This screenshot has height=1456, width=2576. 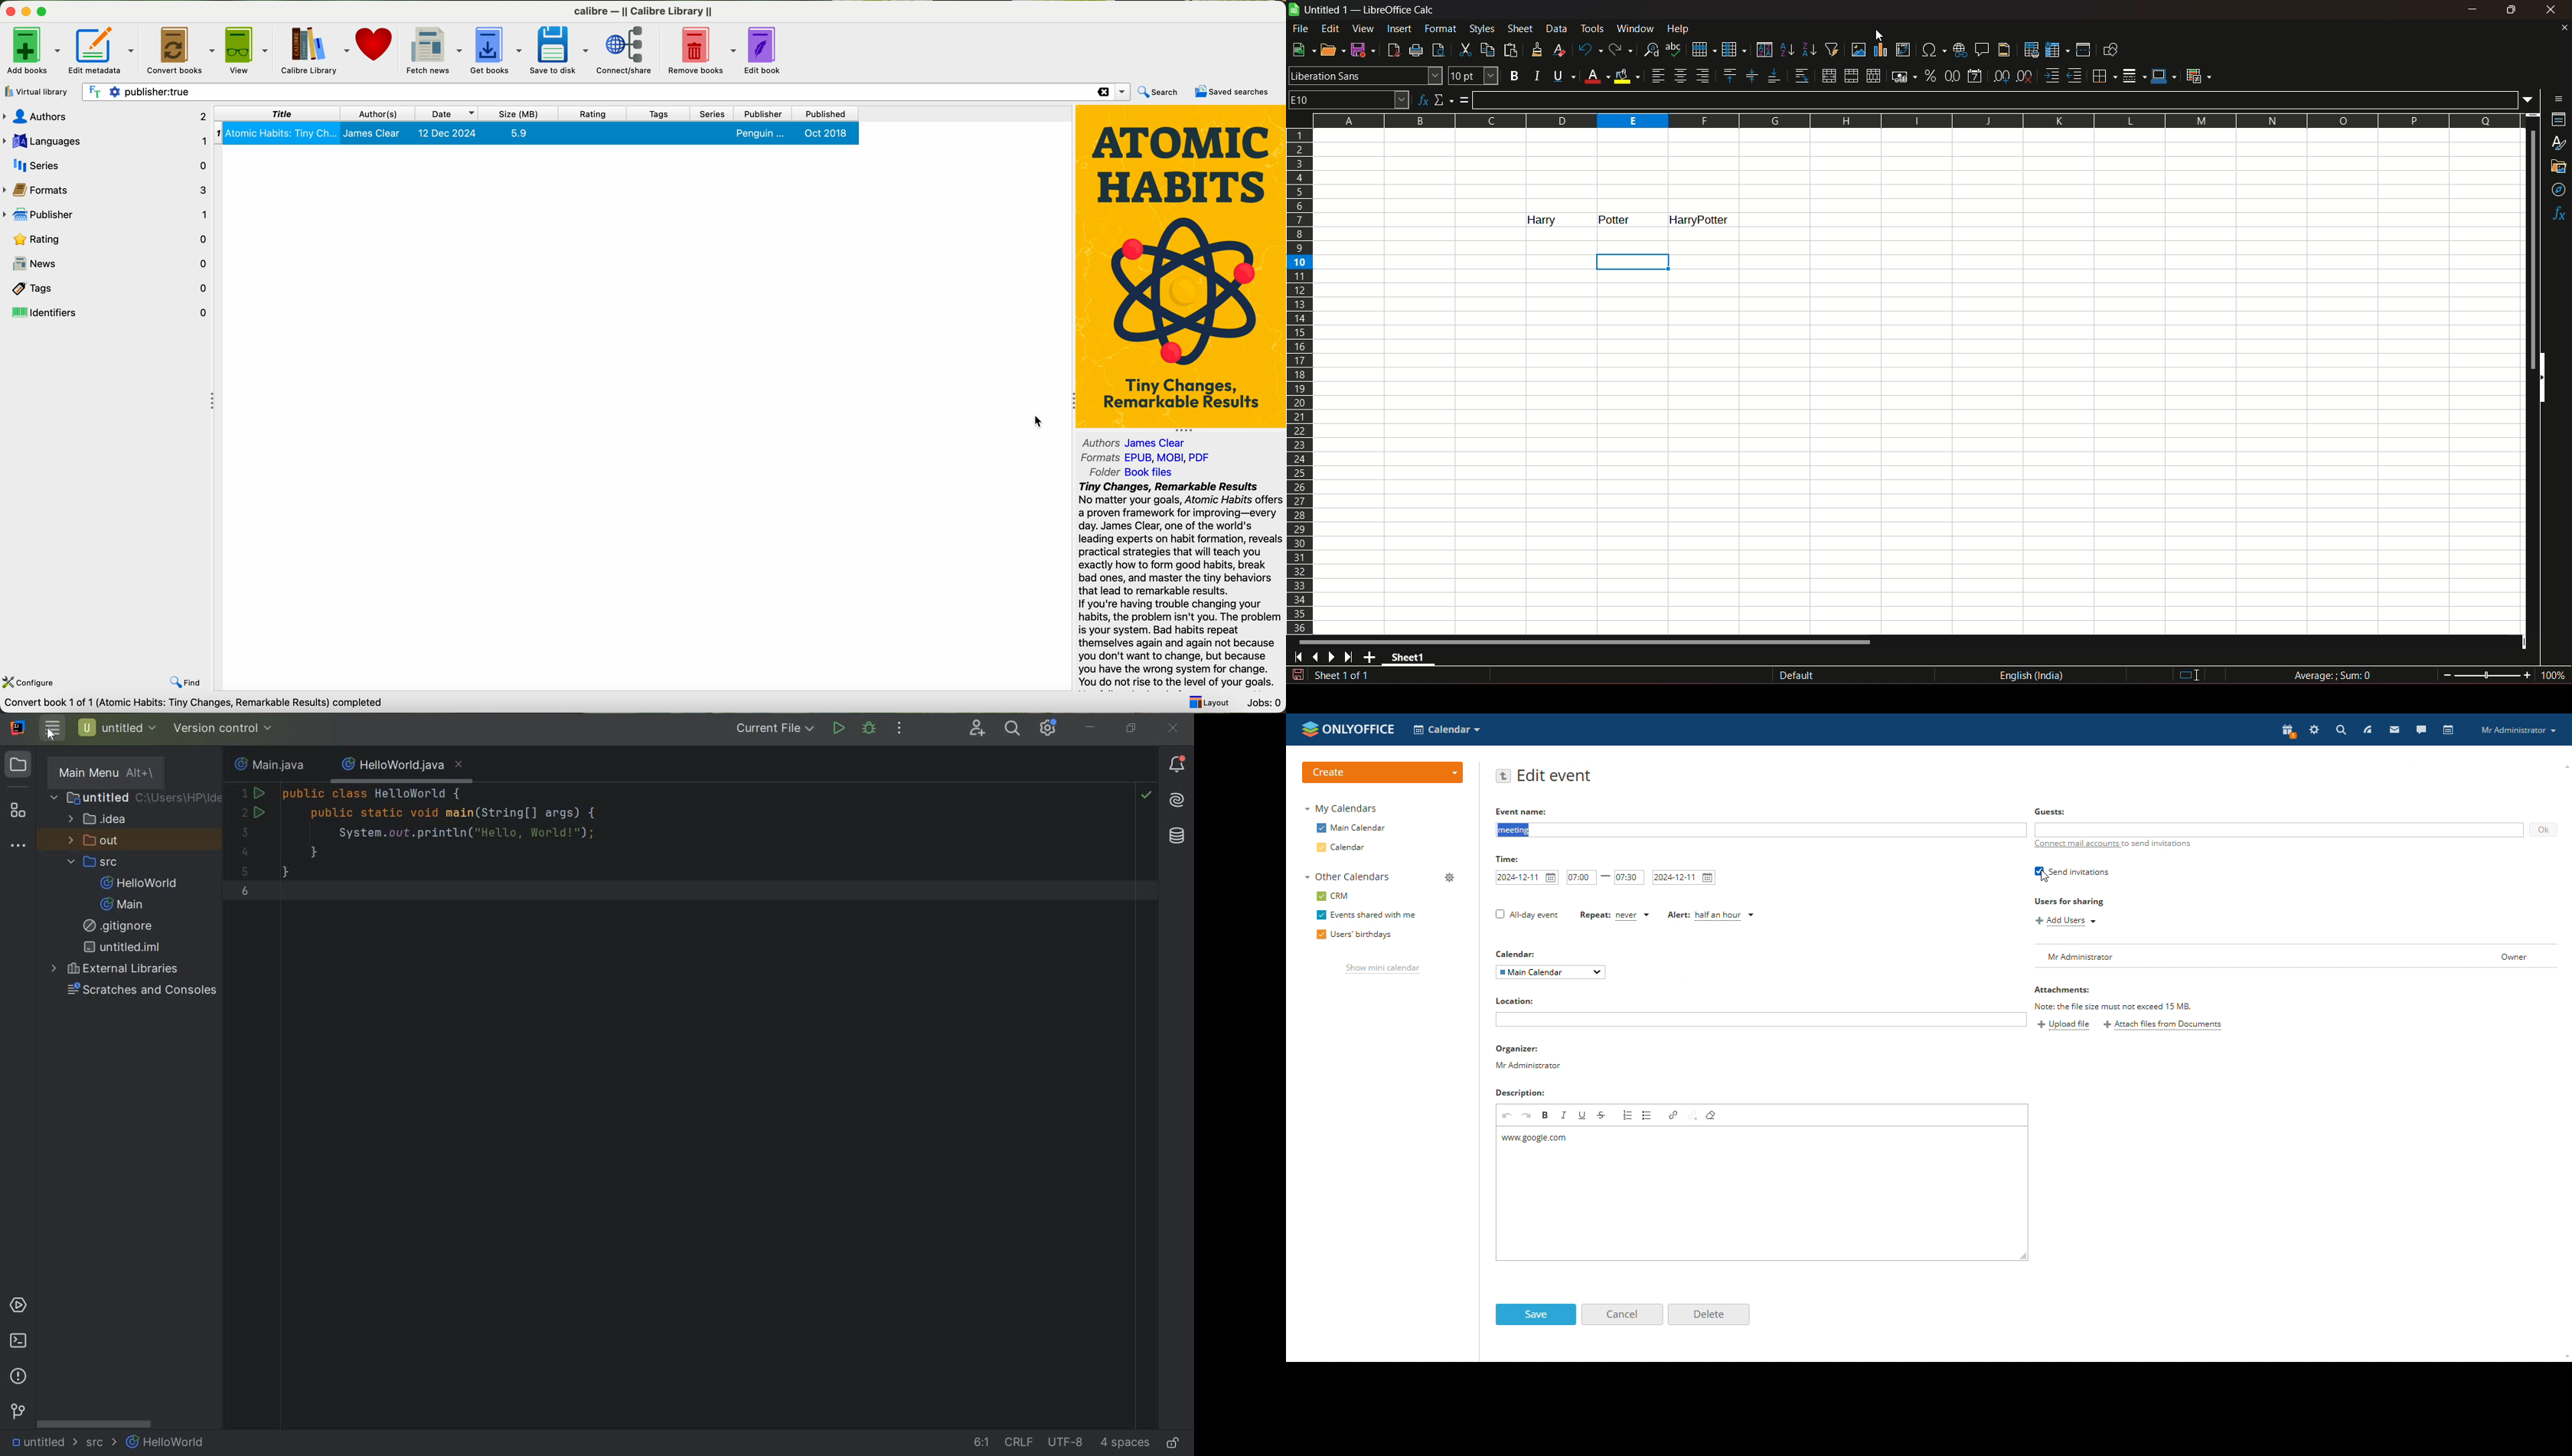 What do you see at coordinates (111, 312) in the screenshot?
I see `identifiers` at bounding box center [111, 312].